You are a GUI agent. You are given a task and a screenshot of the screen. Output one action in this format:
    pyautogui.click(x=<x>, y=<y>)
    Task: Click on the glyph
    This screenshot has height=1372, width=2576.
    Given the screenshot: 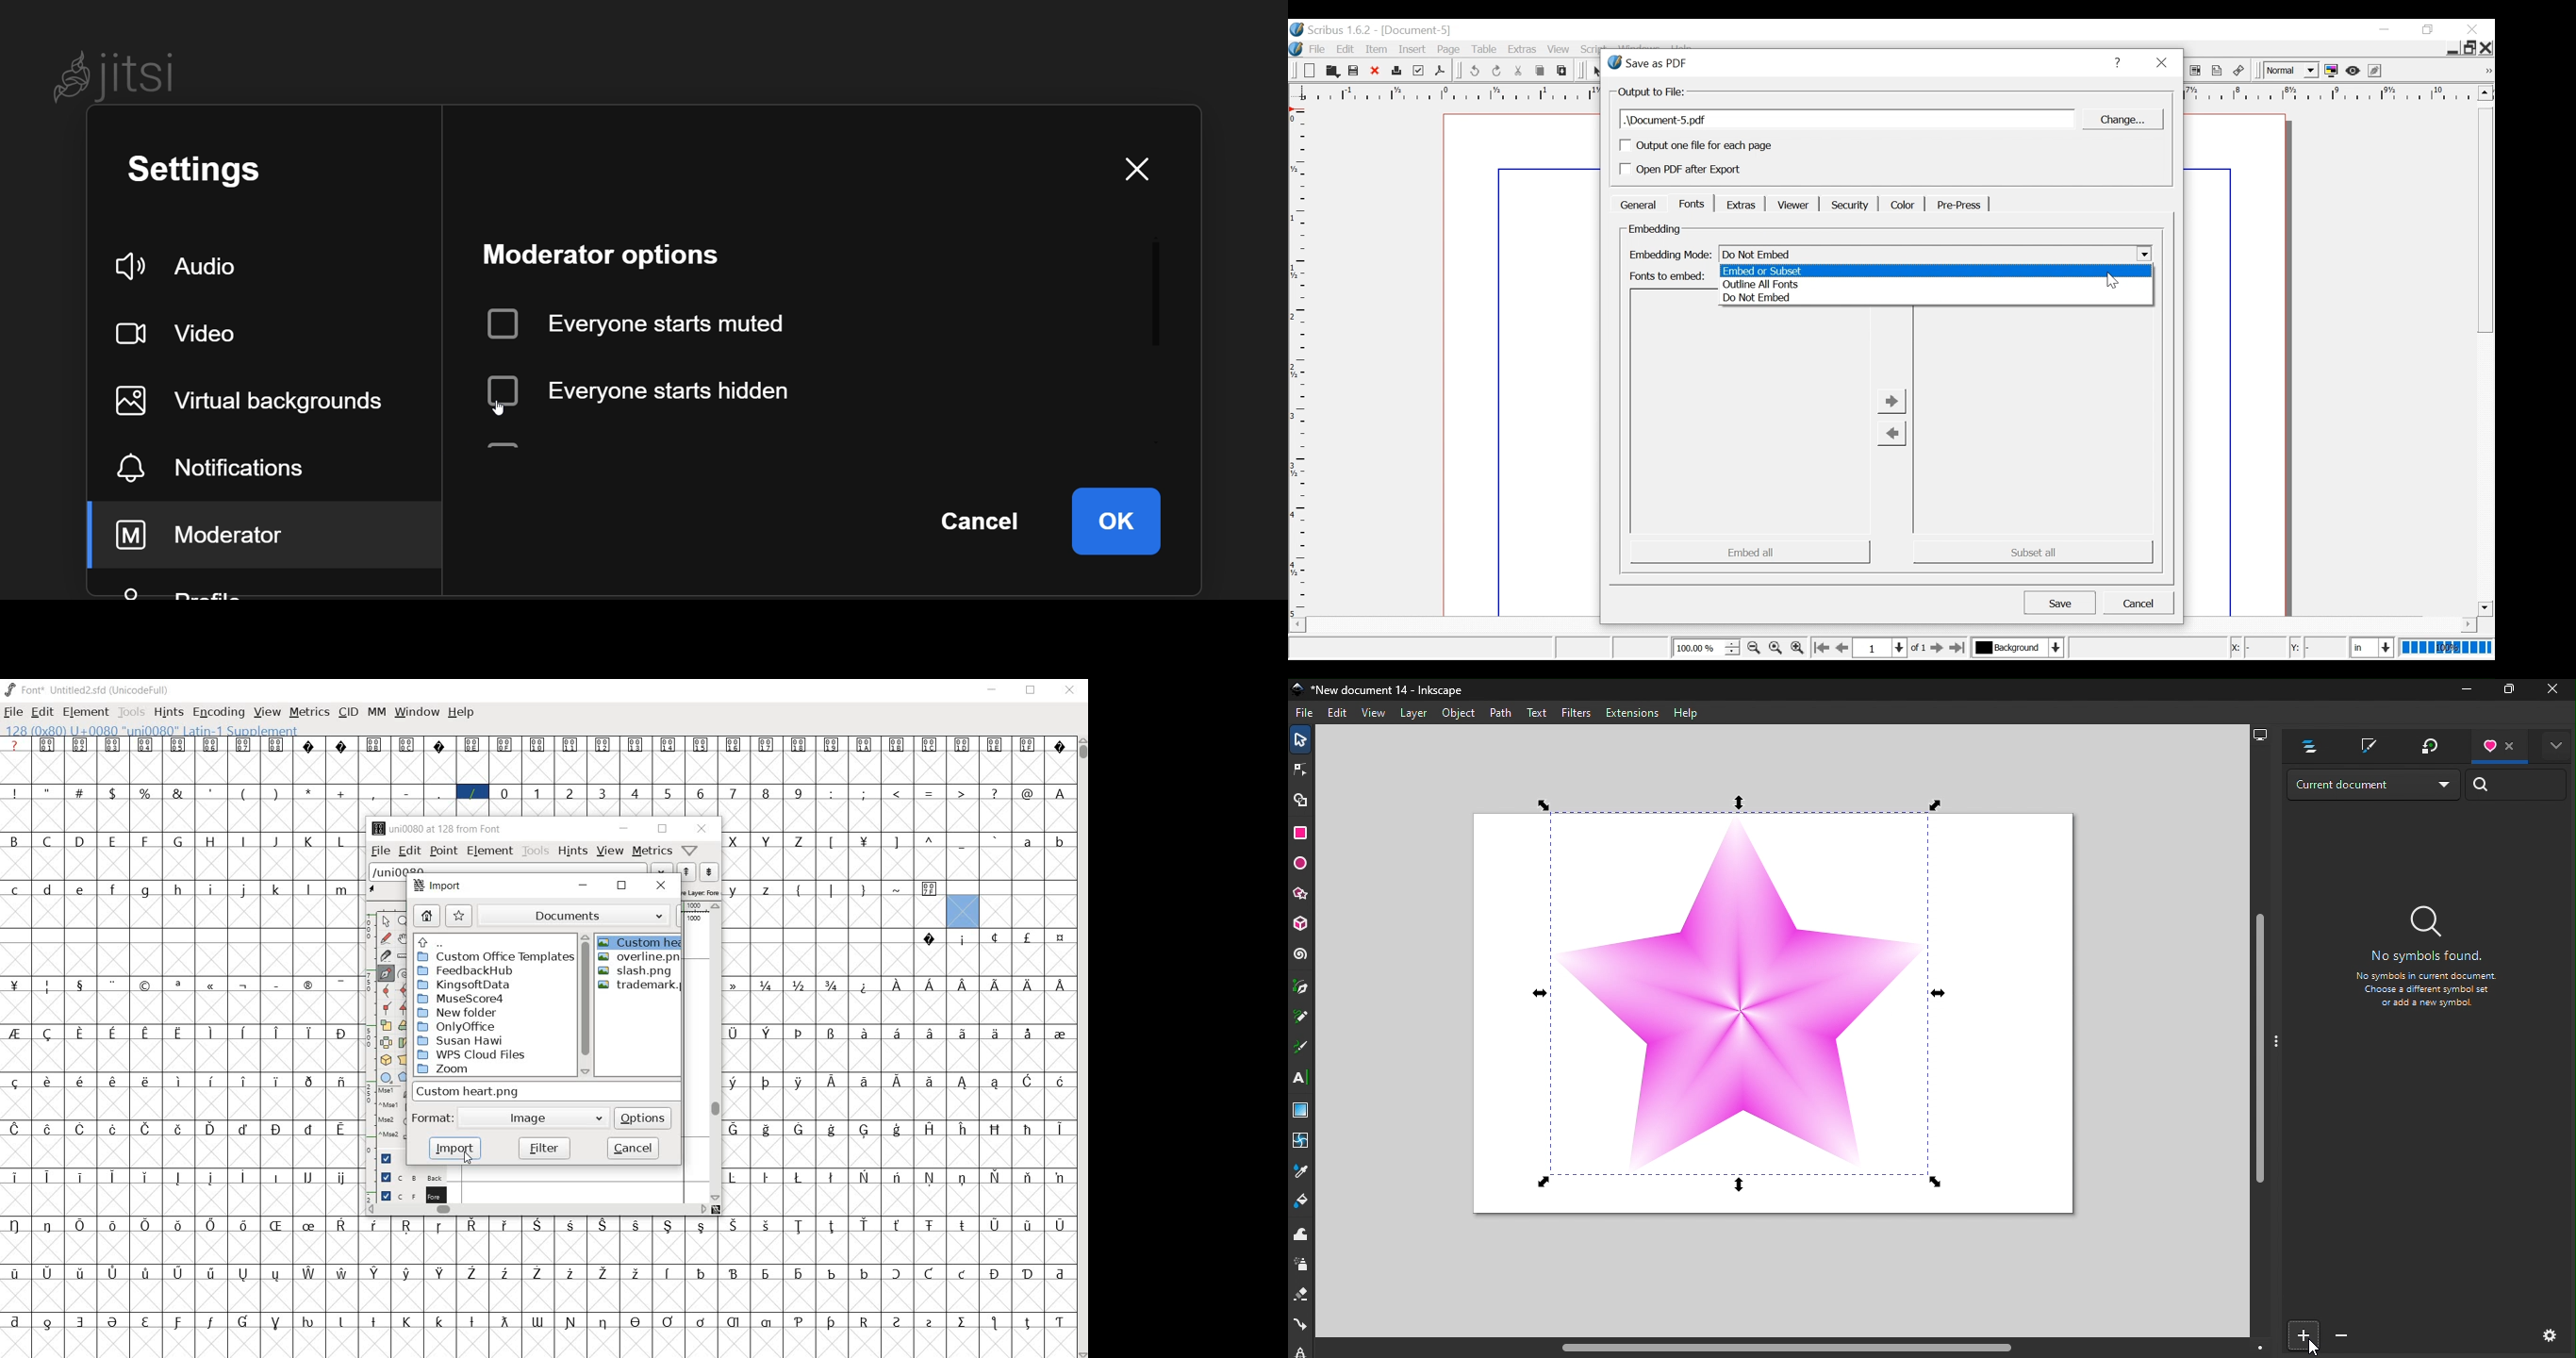 What is the action you would take?
    pyautogui.click(x=996, y=1177)
    